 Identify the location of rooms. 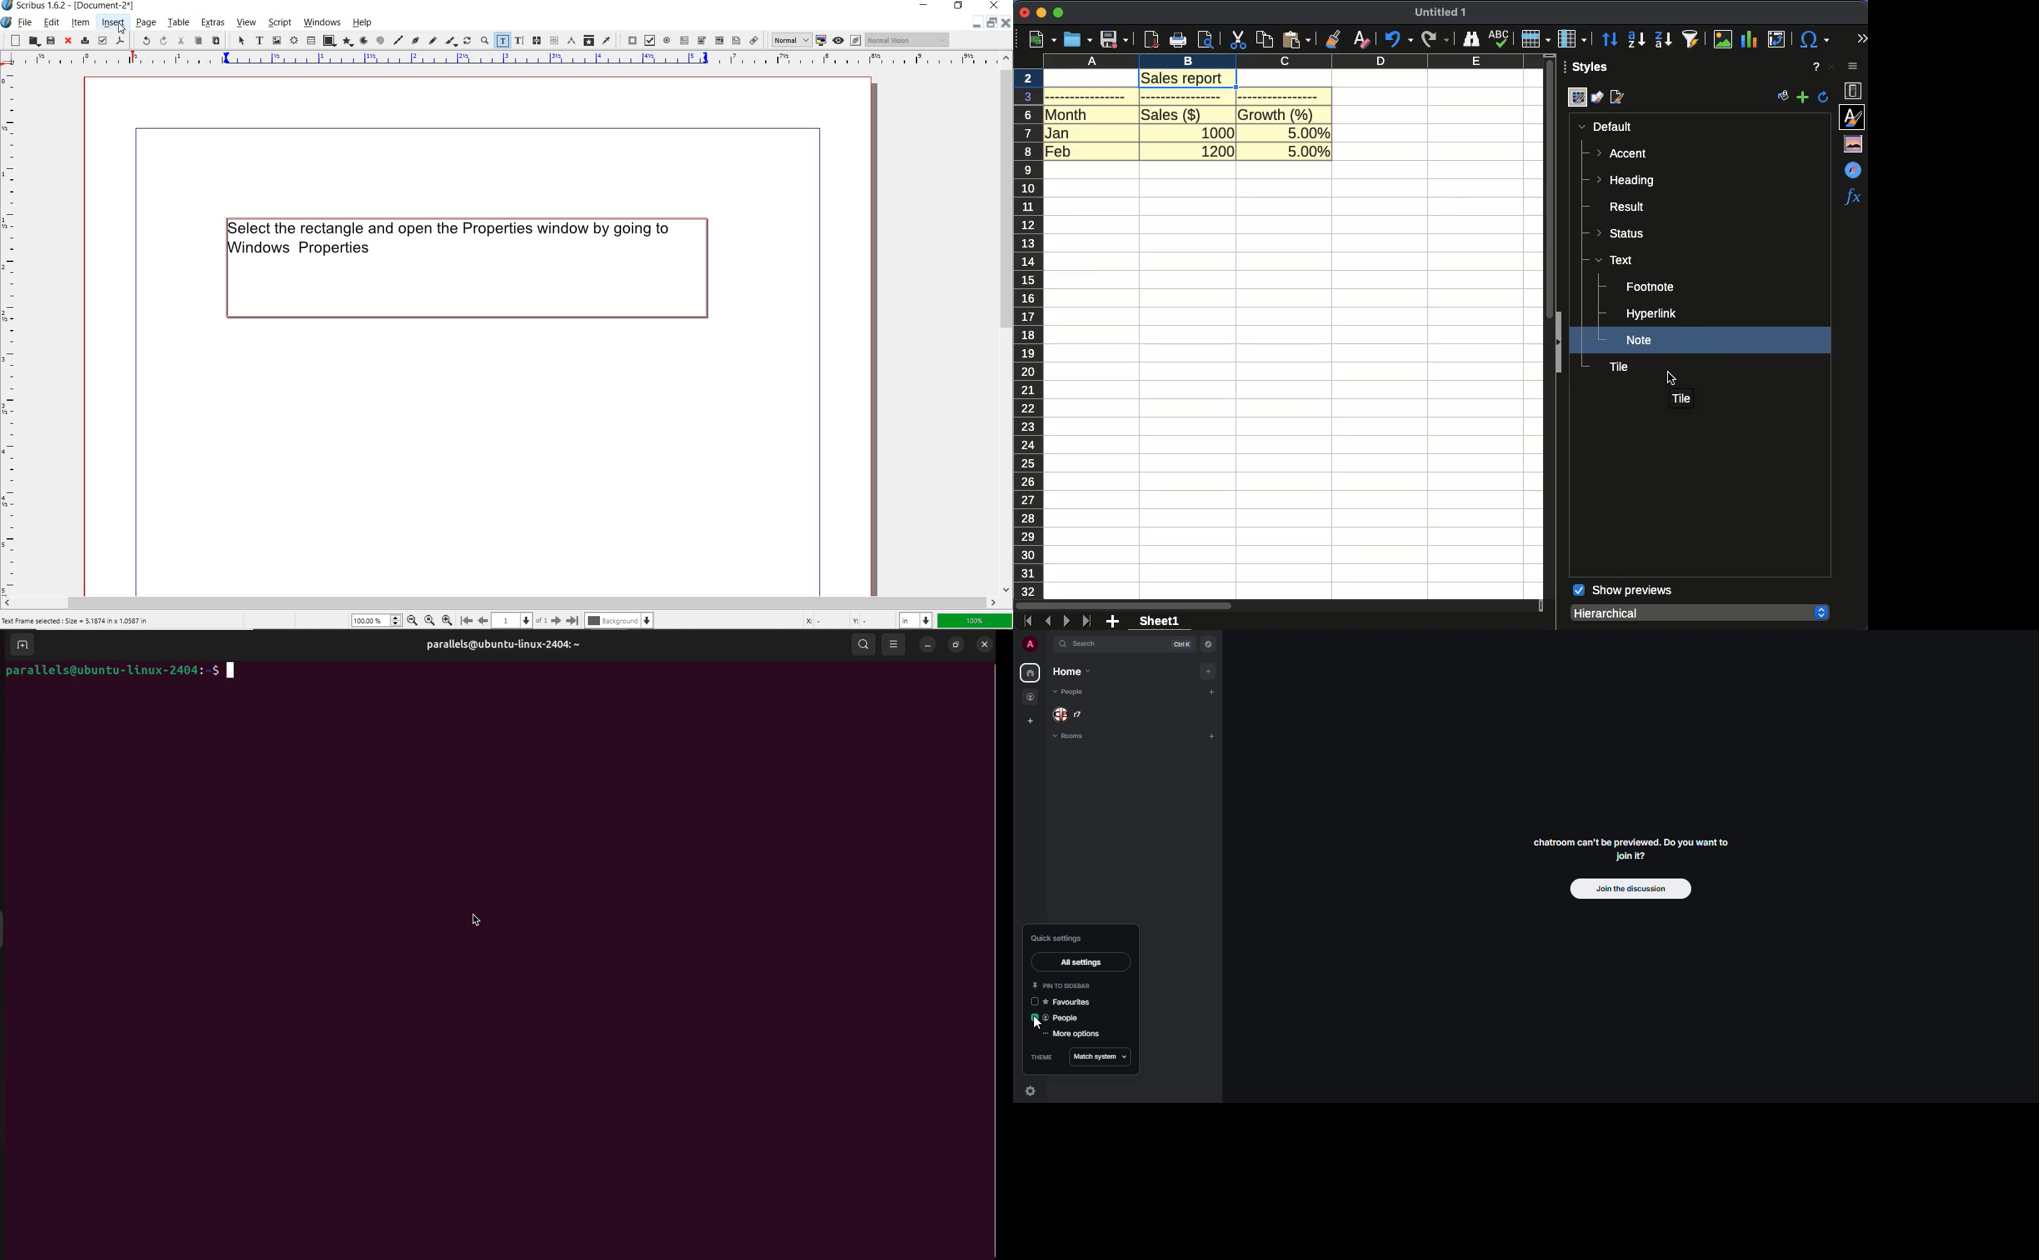
(1075, 738).